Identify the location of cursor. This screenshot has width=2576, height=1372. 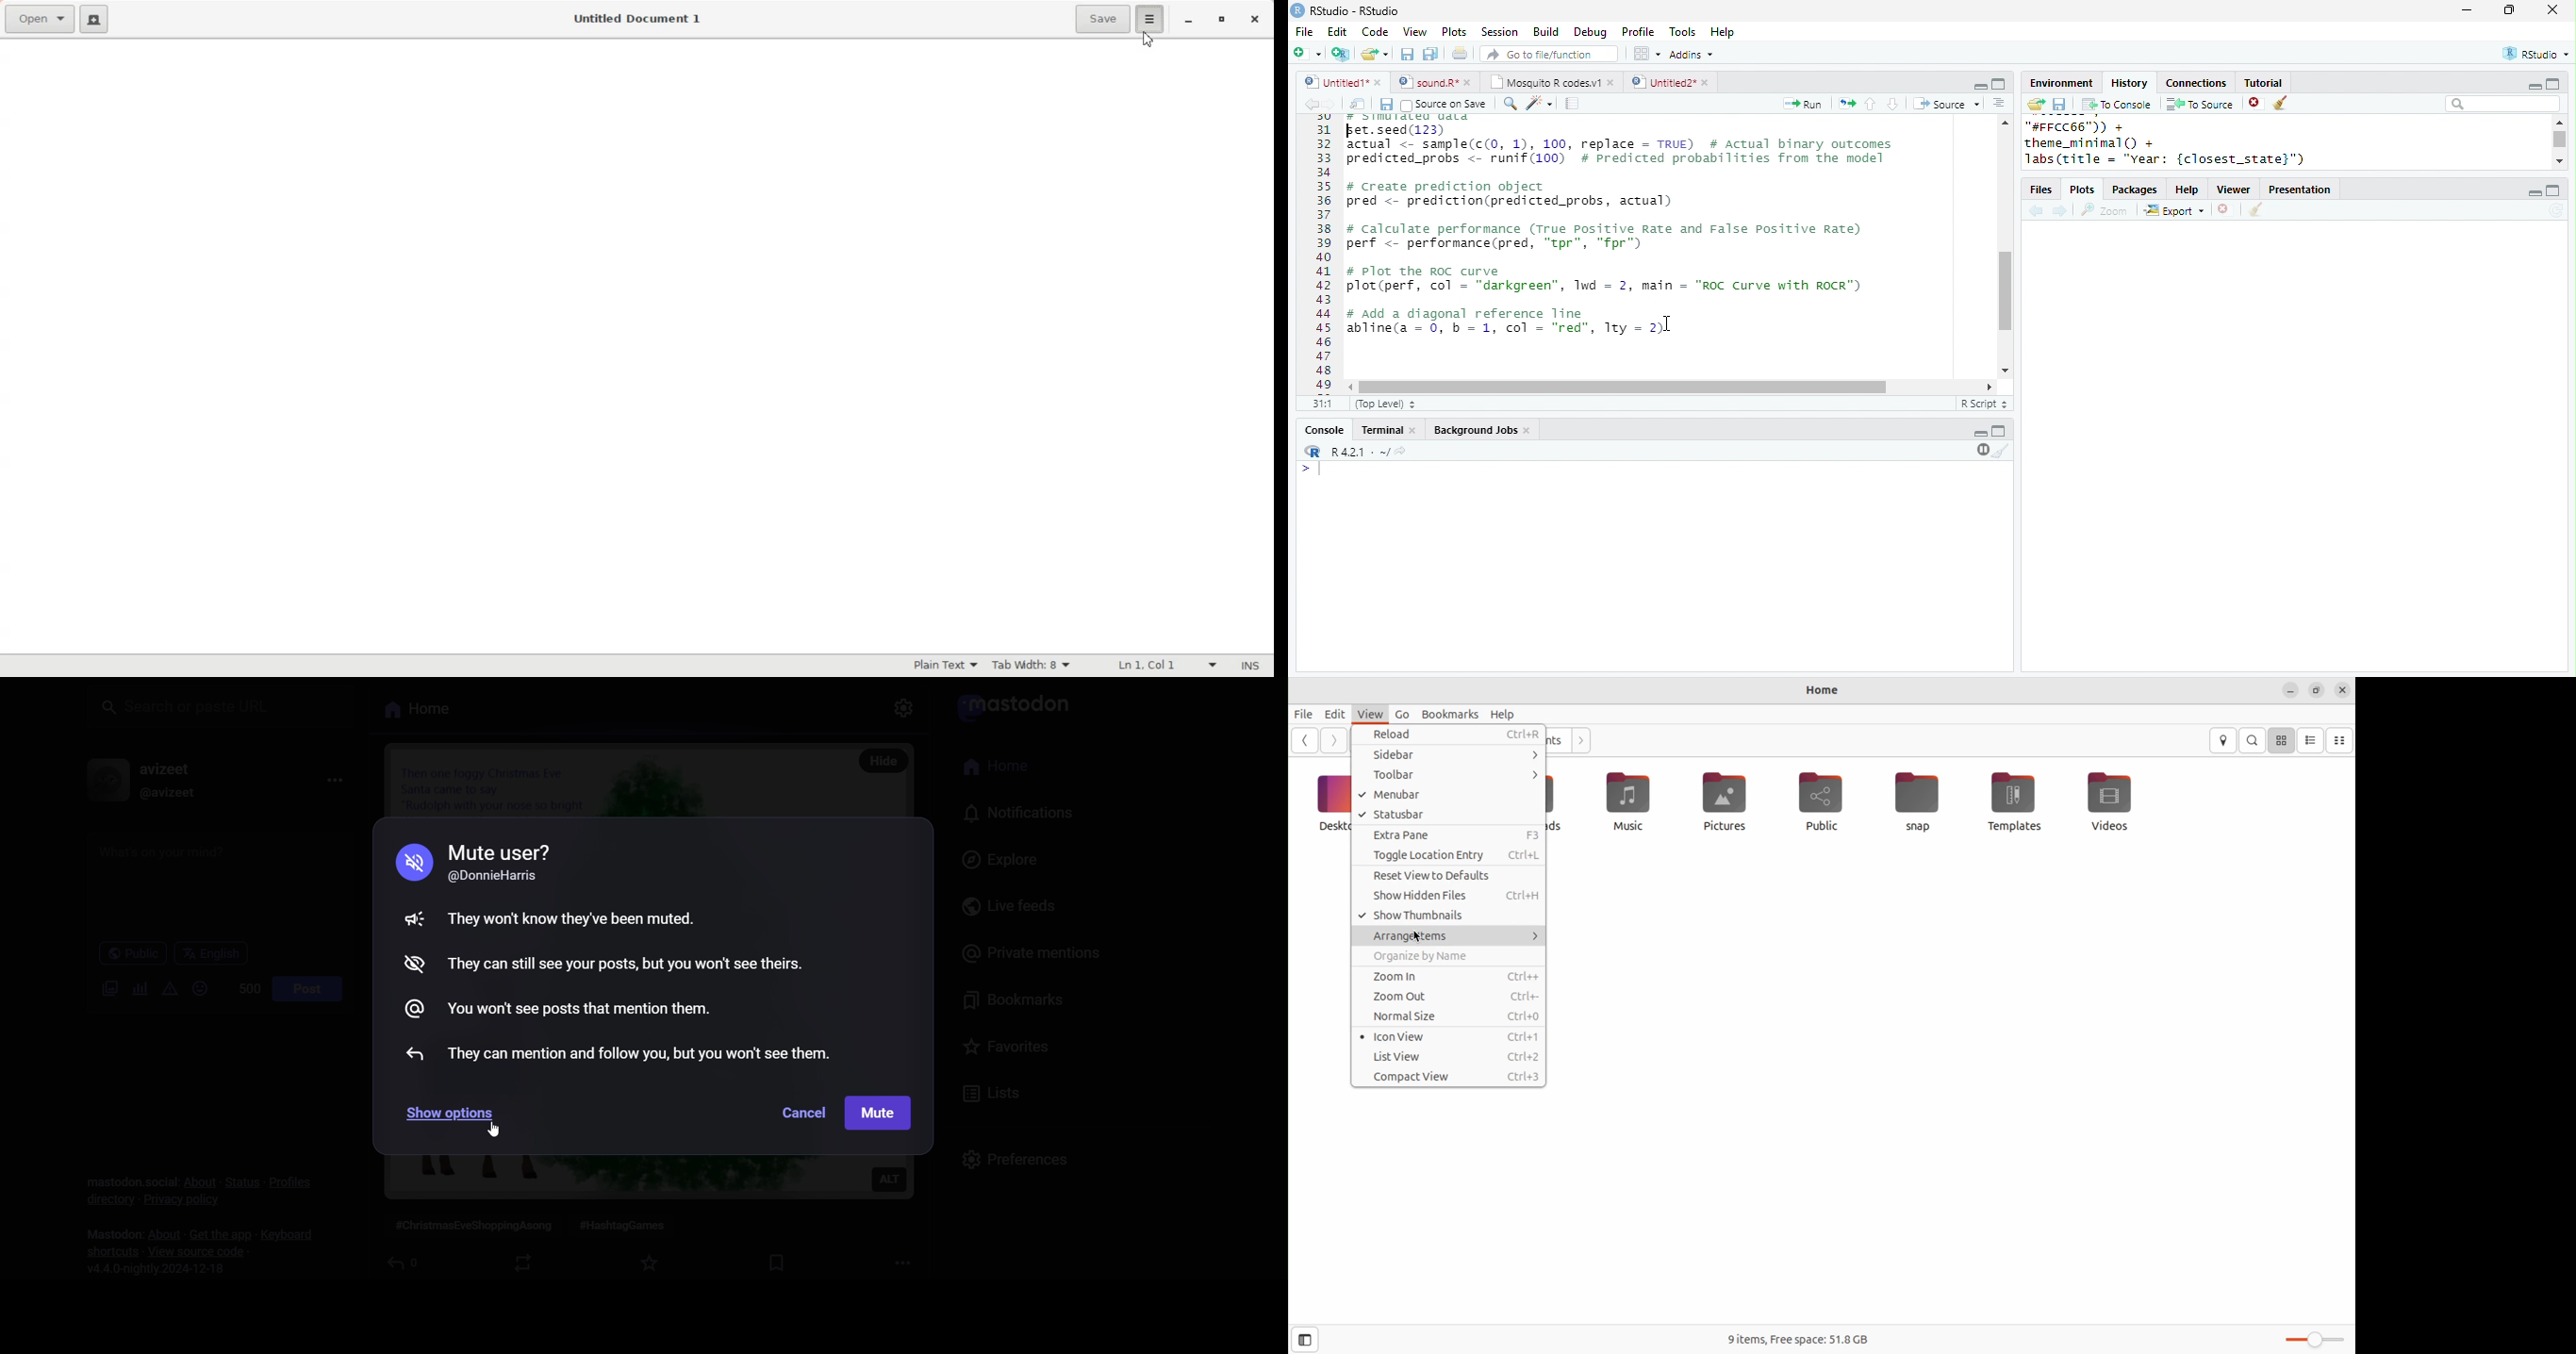
(1352, 133).